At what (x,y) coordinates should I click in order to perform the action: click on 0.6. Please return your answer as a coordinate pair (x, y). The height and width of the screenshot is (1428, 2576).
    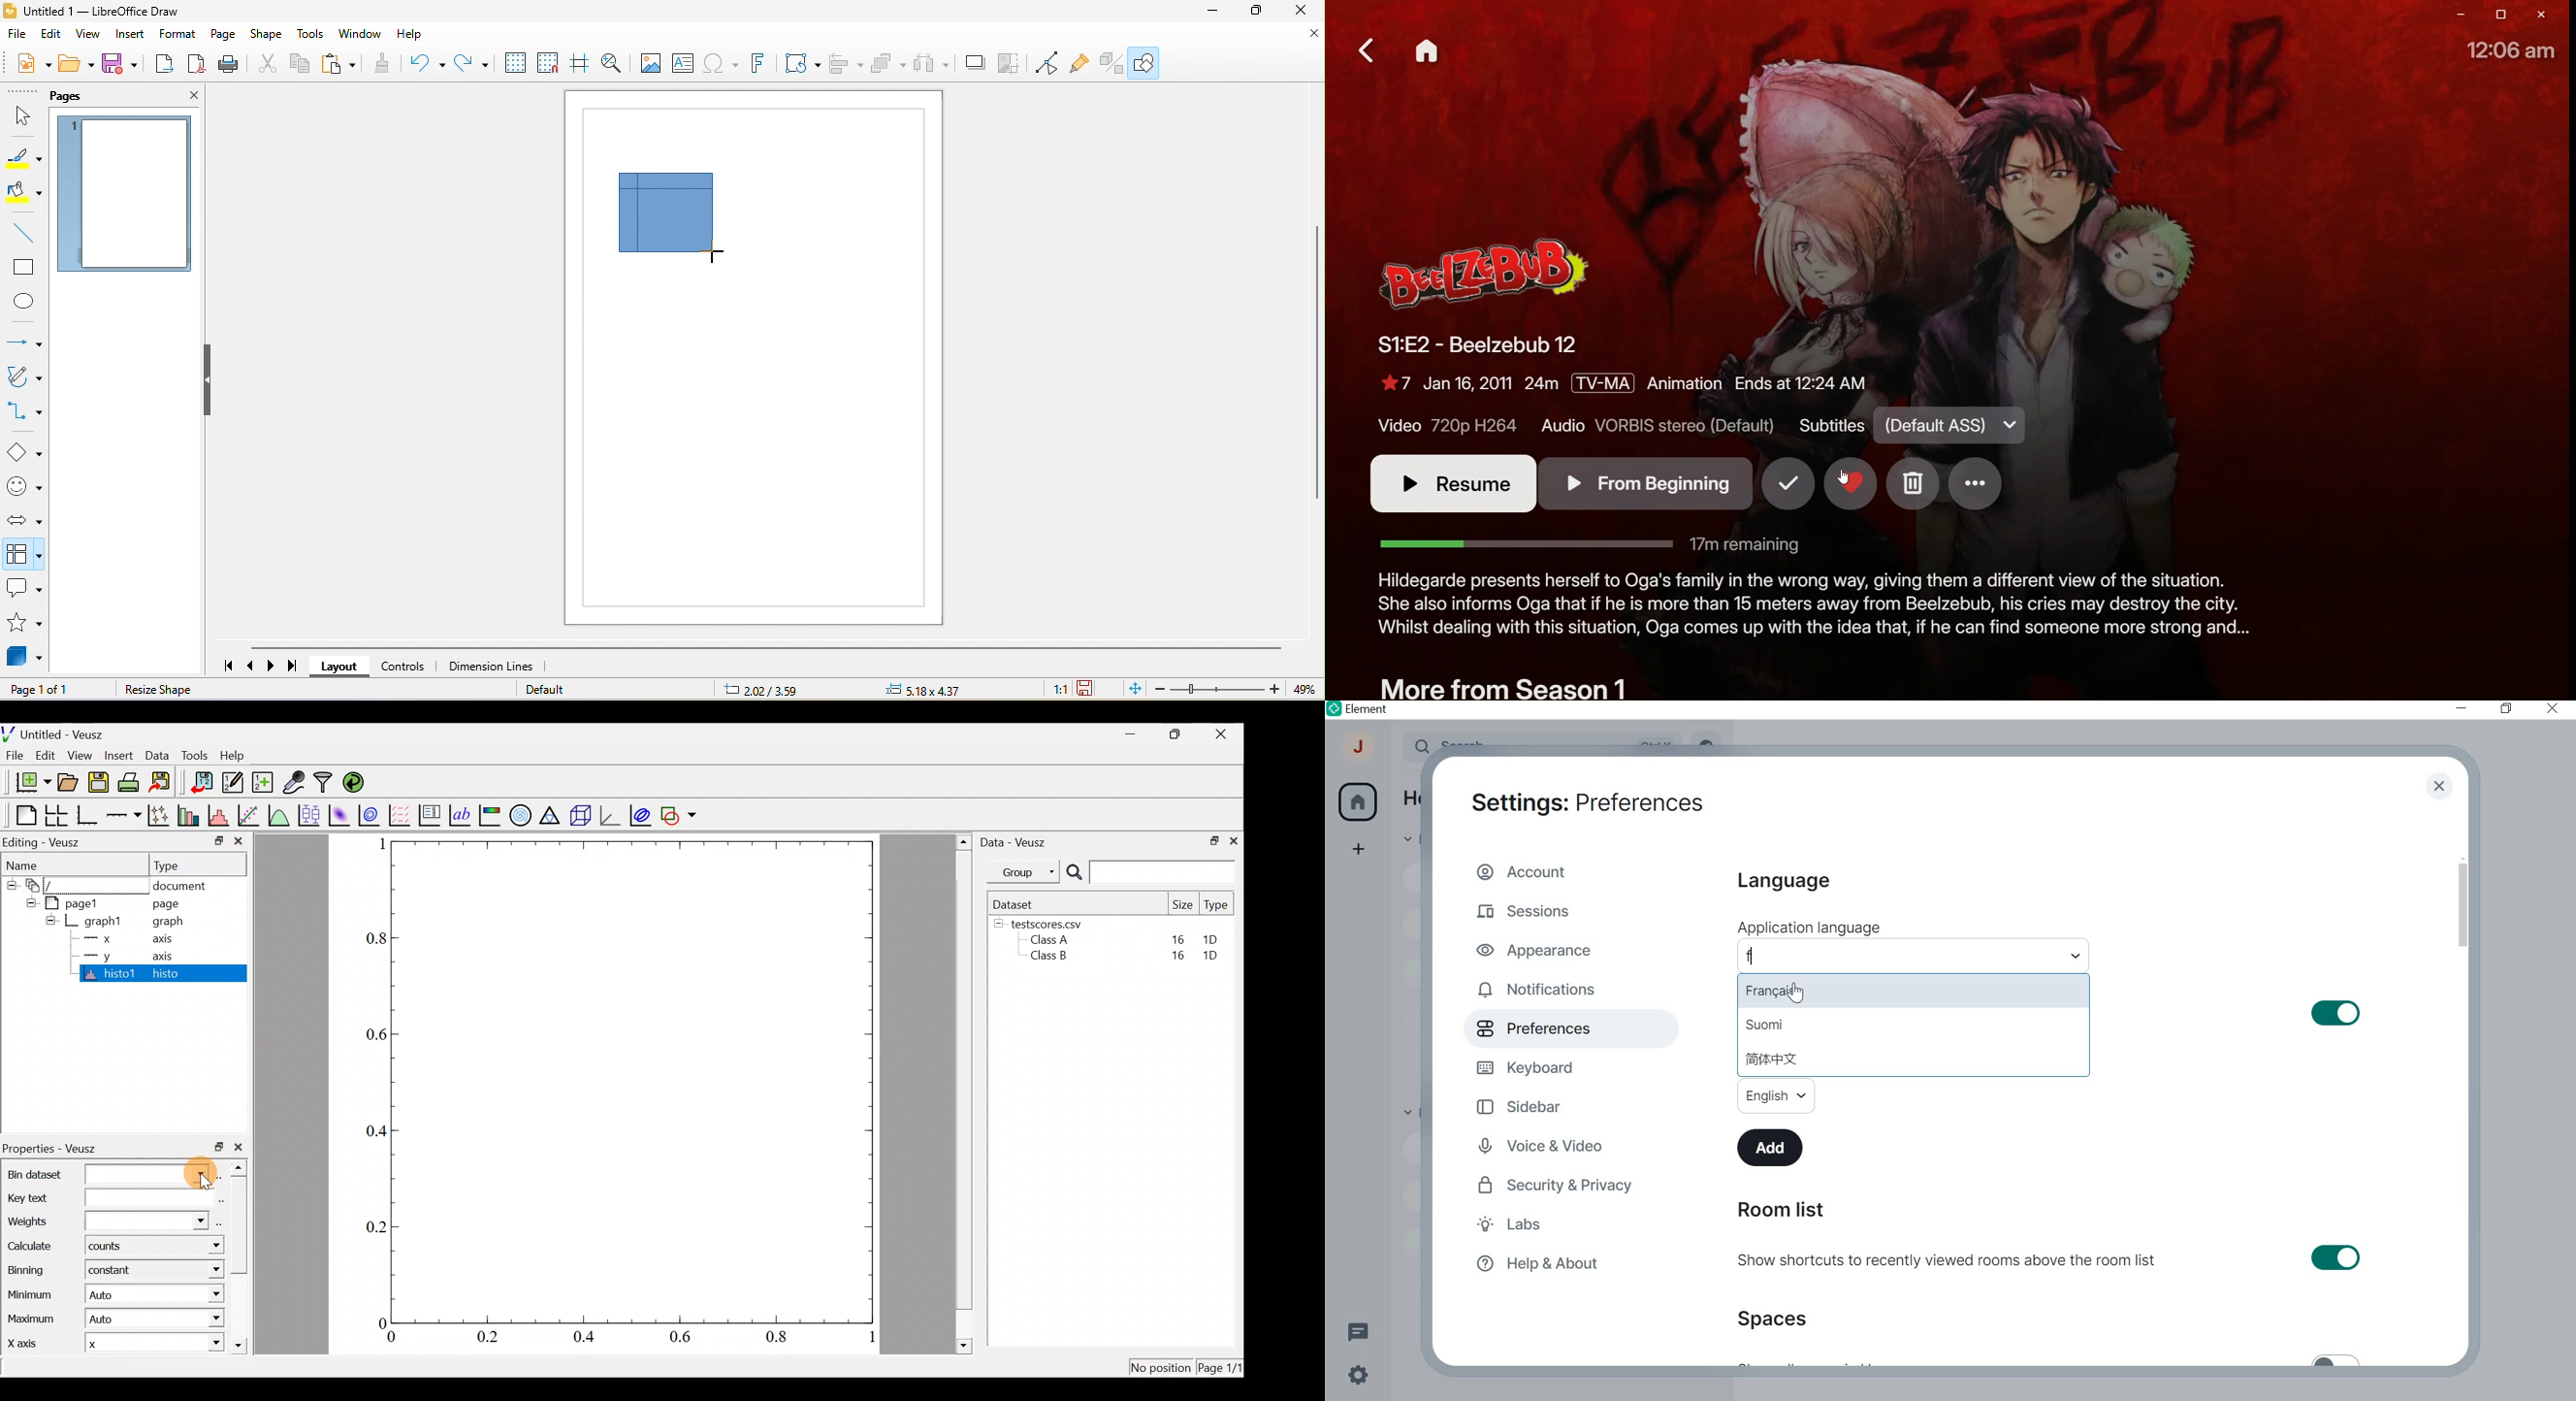
    Looking at the image, I should click on (373, 1033).